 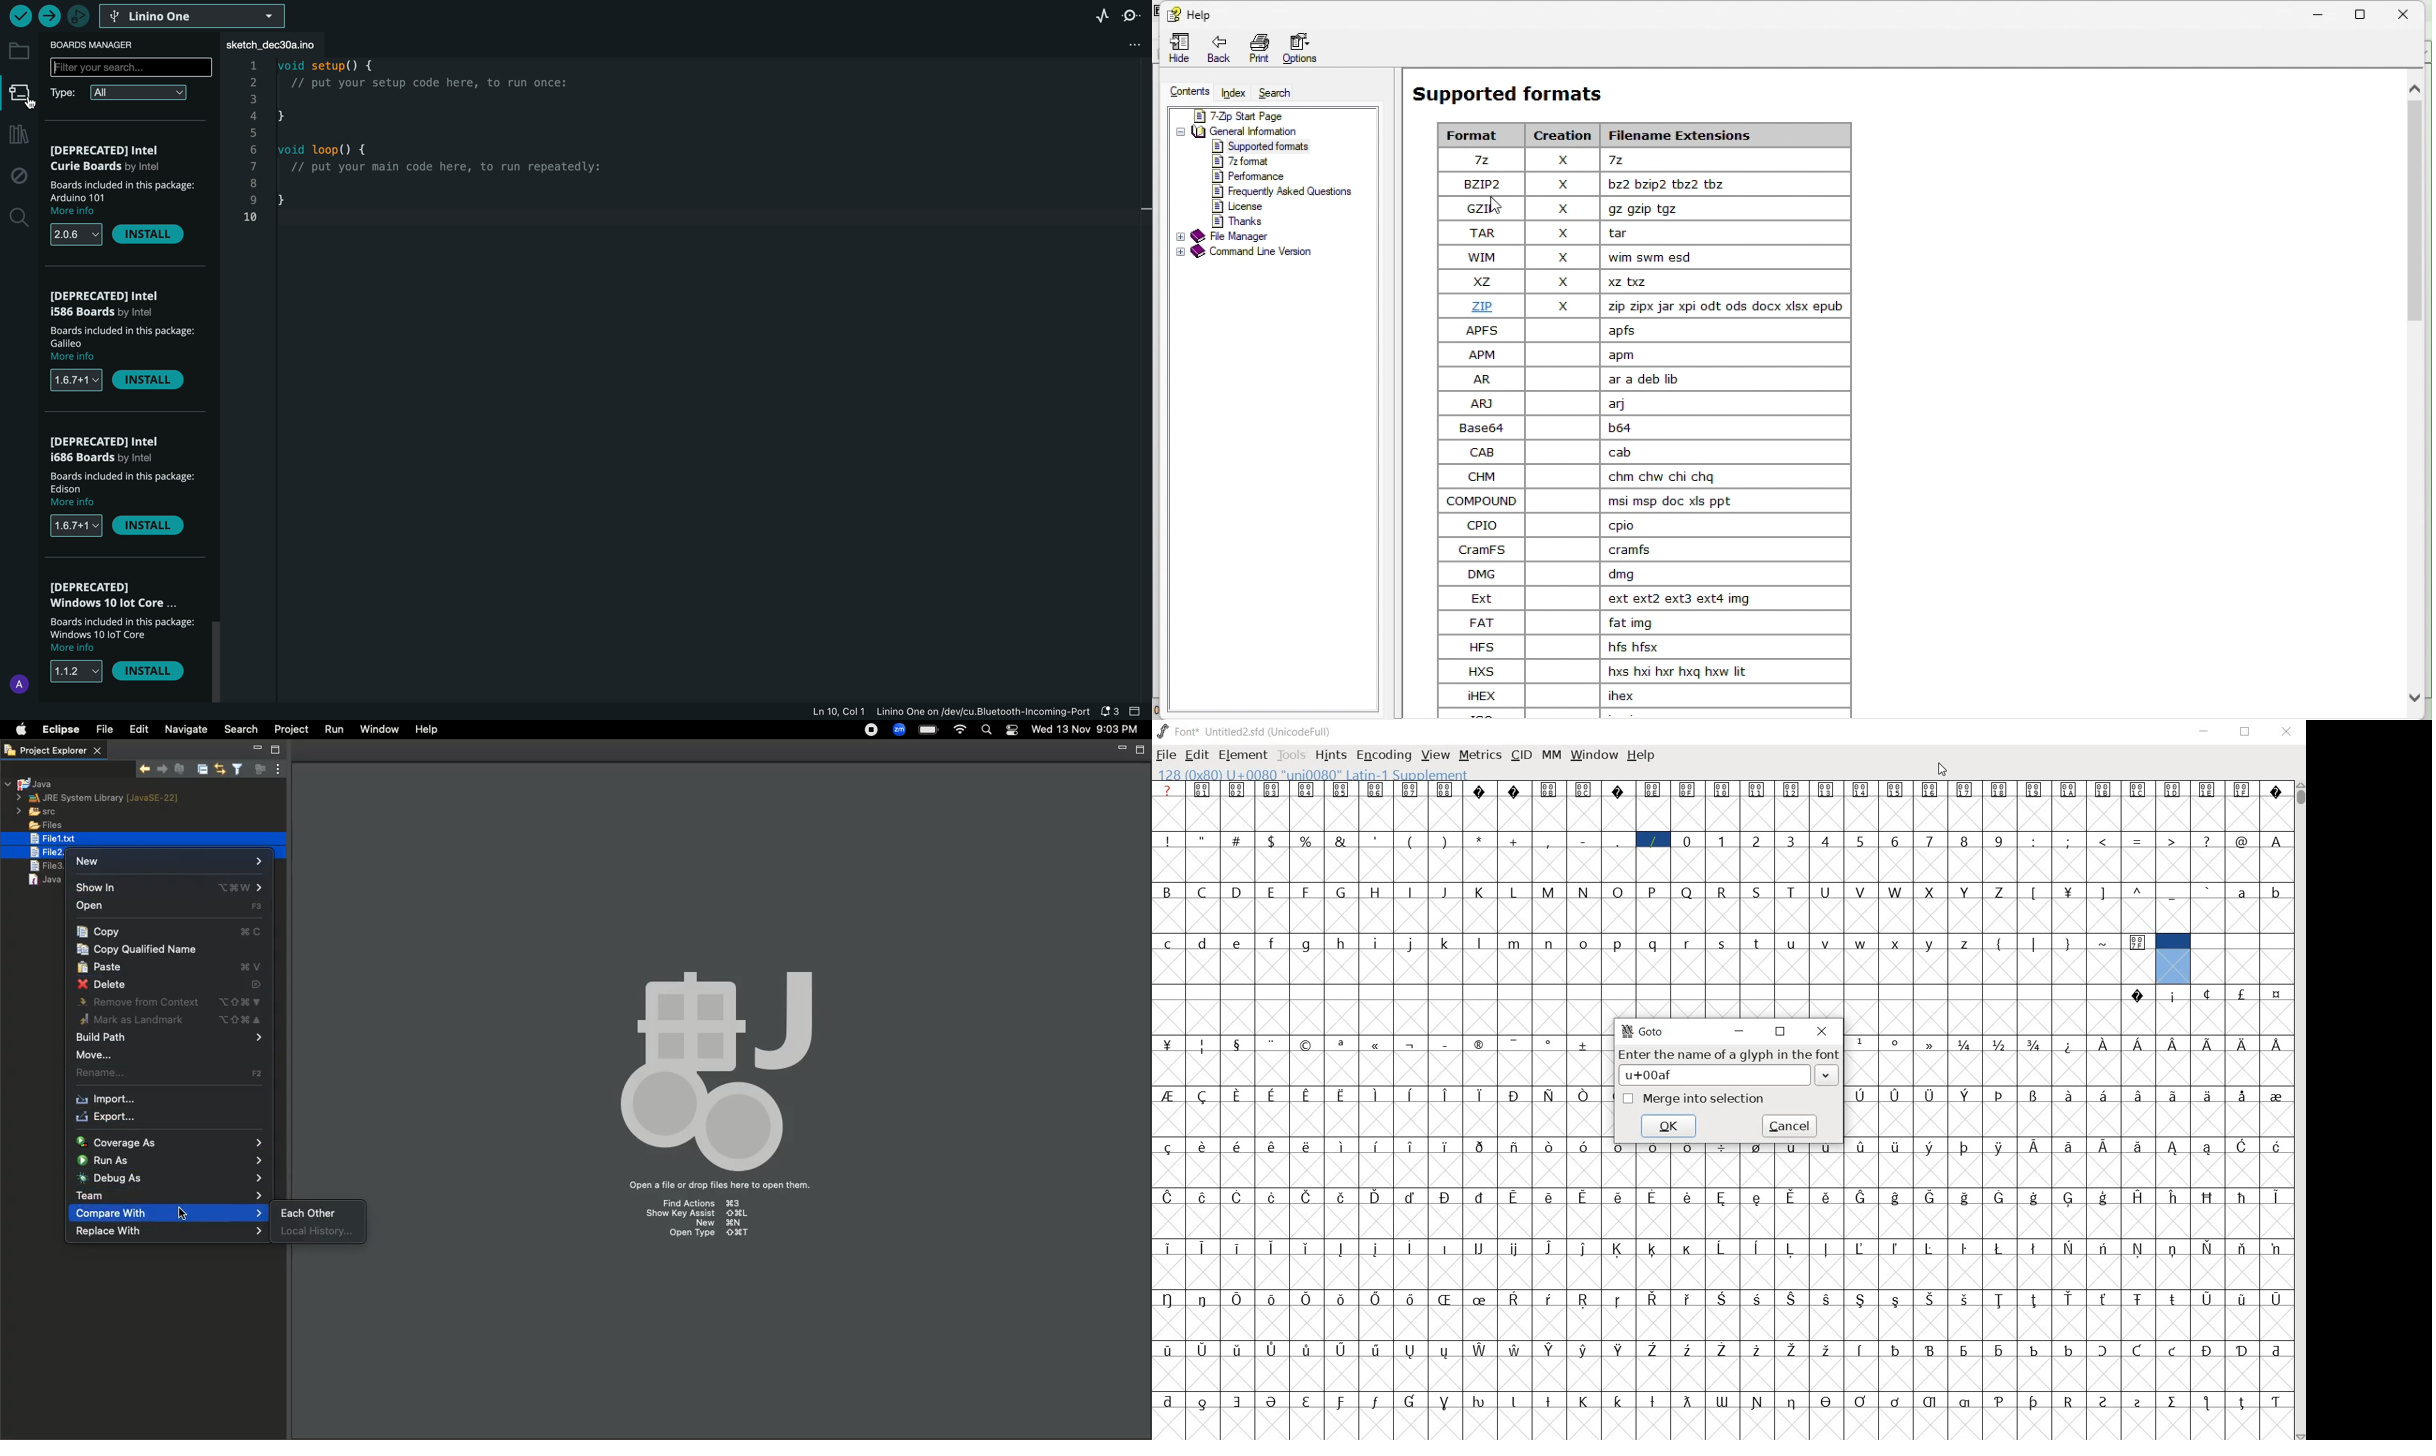 What do you see at coordinates (1999, 789) in the screenshot?
I see `Symbol` at bounding box center [1999, 789].